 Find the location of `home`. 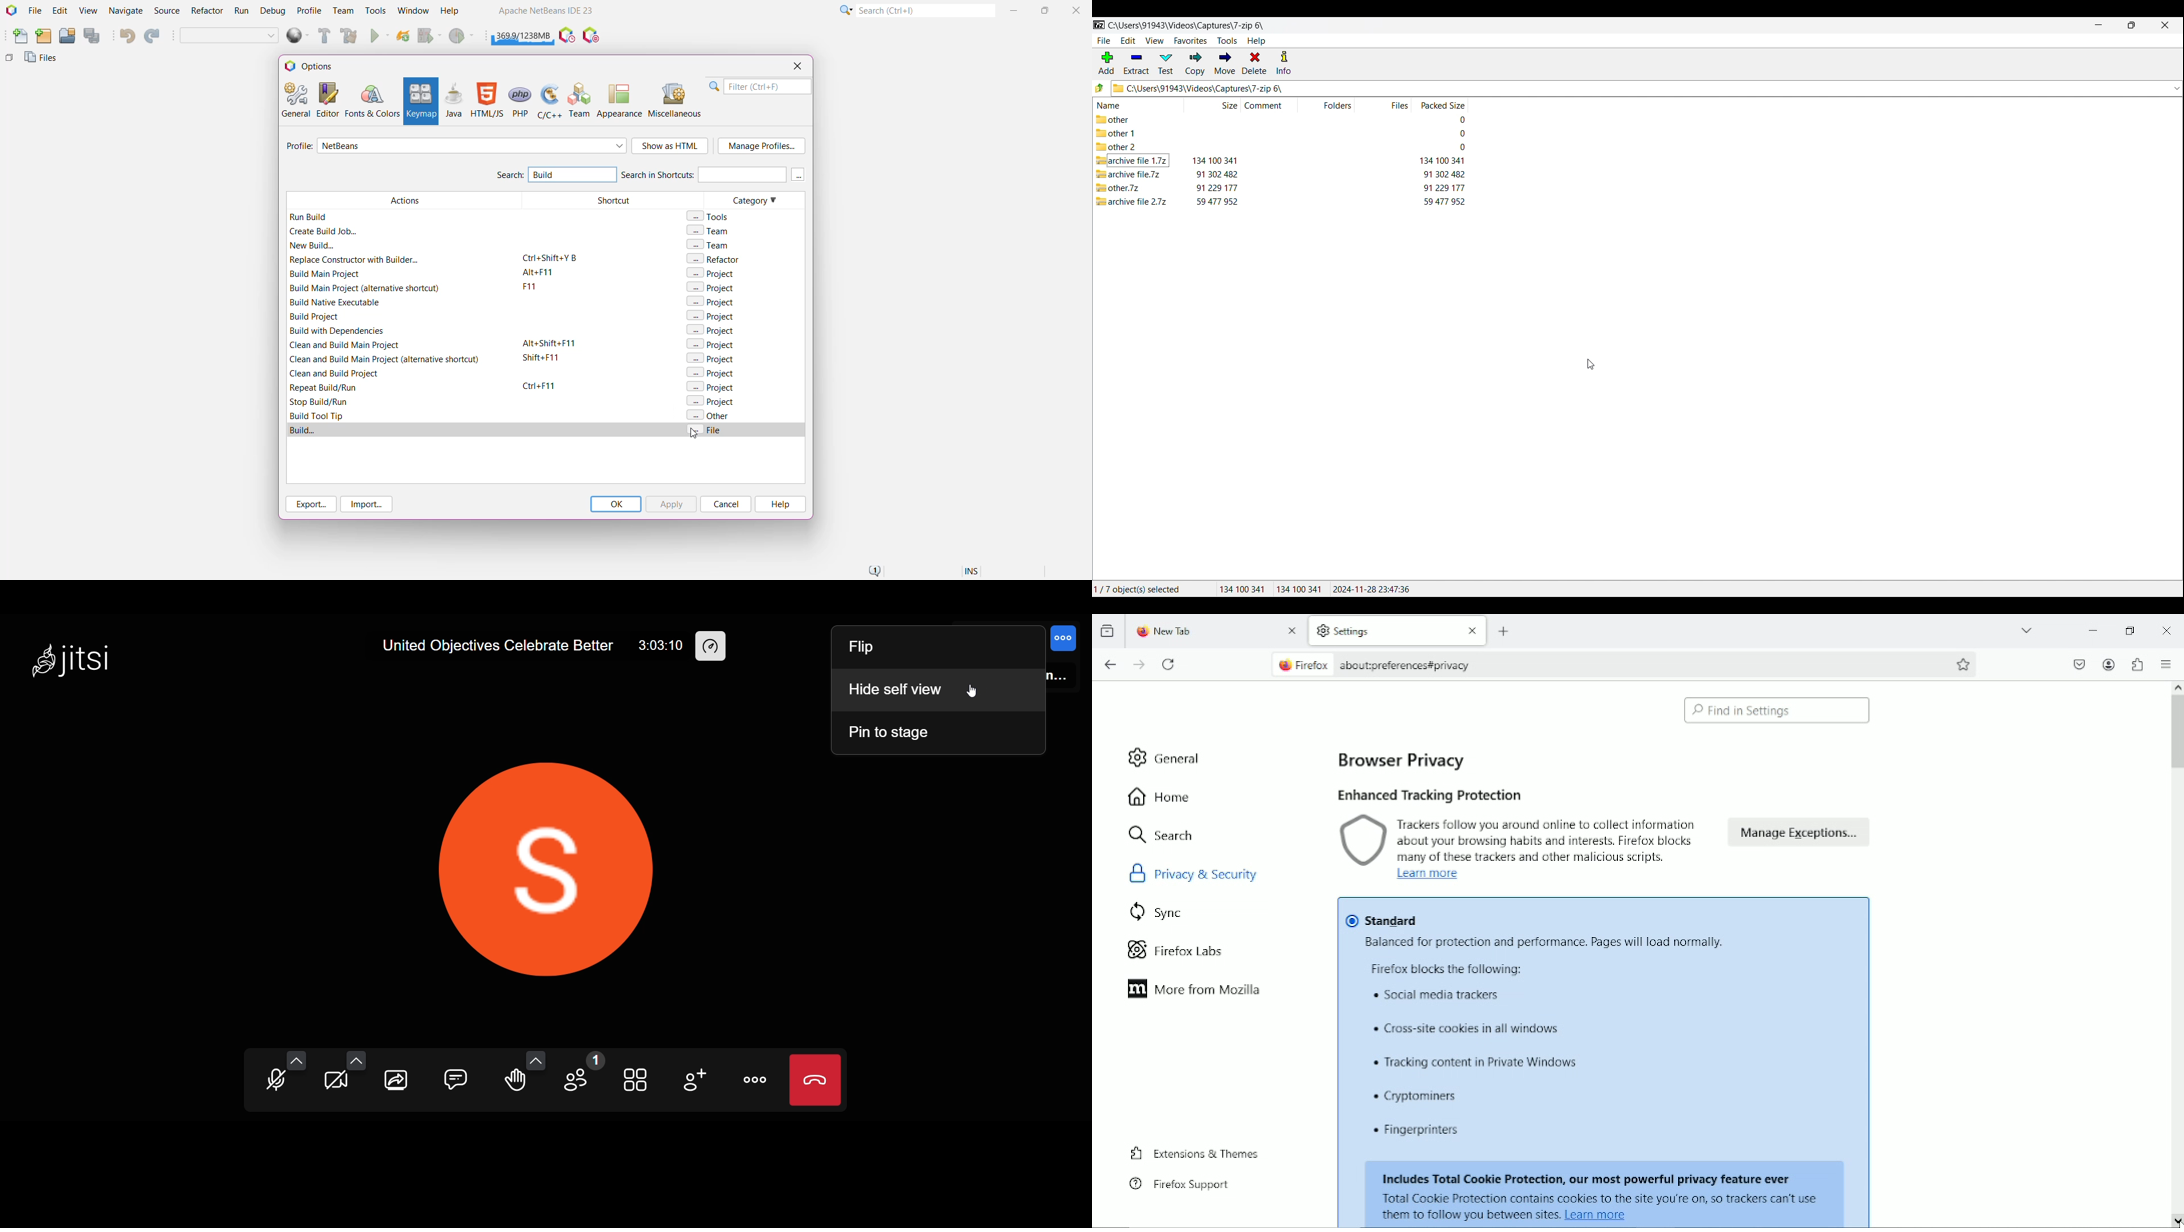

home is located at coordinates (1161, 796).